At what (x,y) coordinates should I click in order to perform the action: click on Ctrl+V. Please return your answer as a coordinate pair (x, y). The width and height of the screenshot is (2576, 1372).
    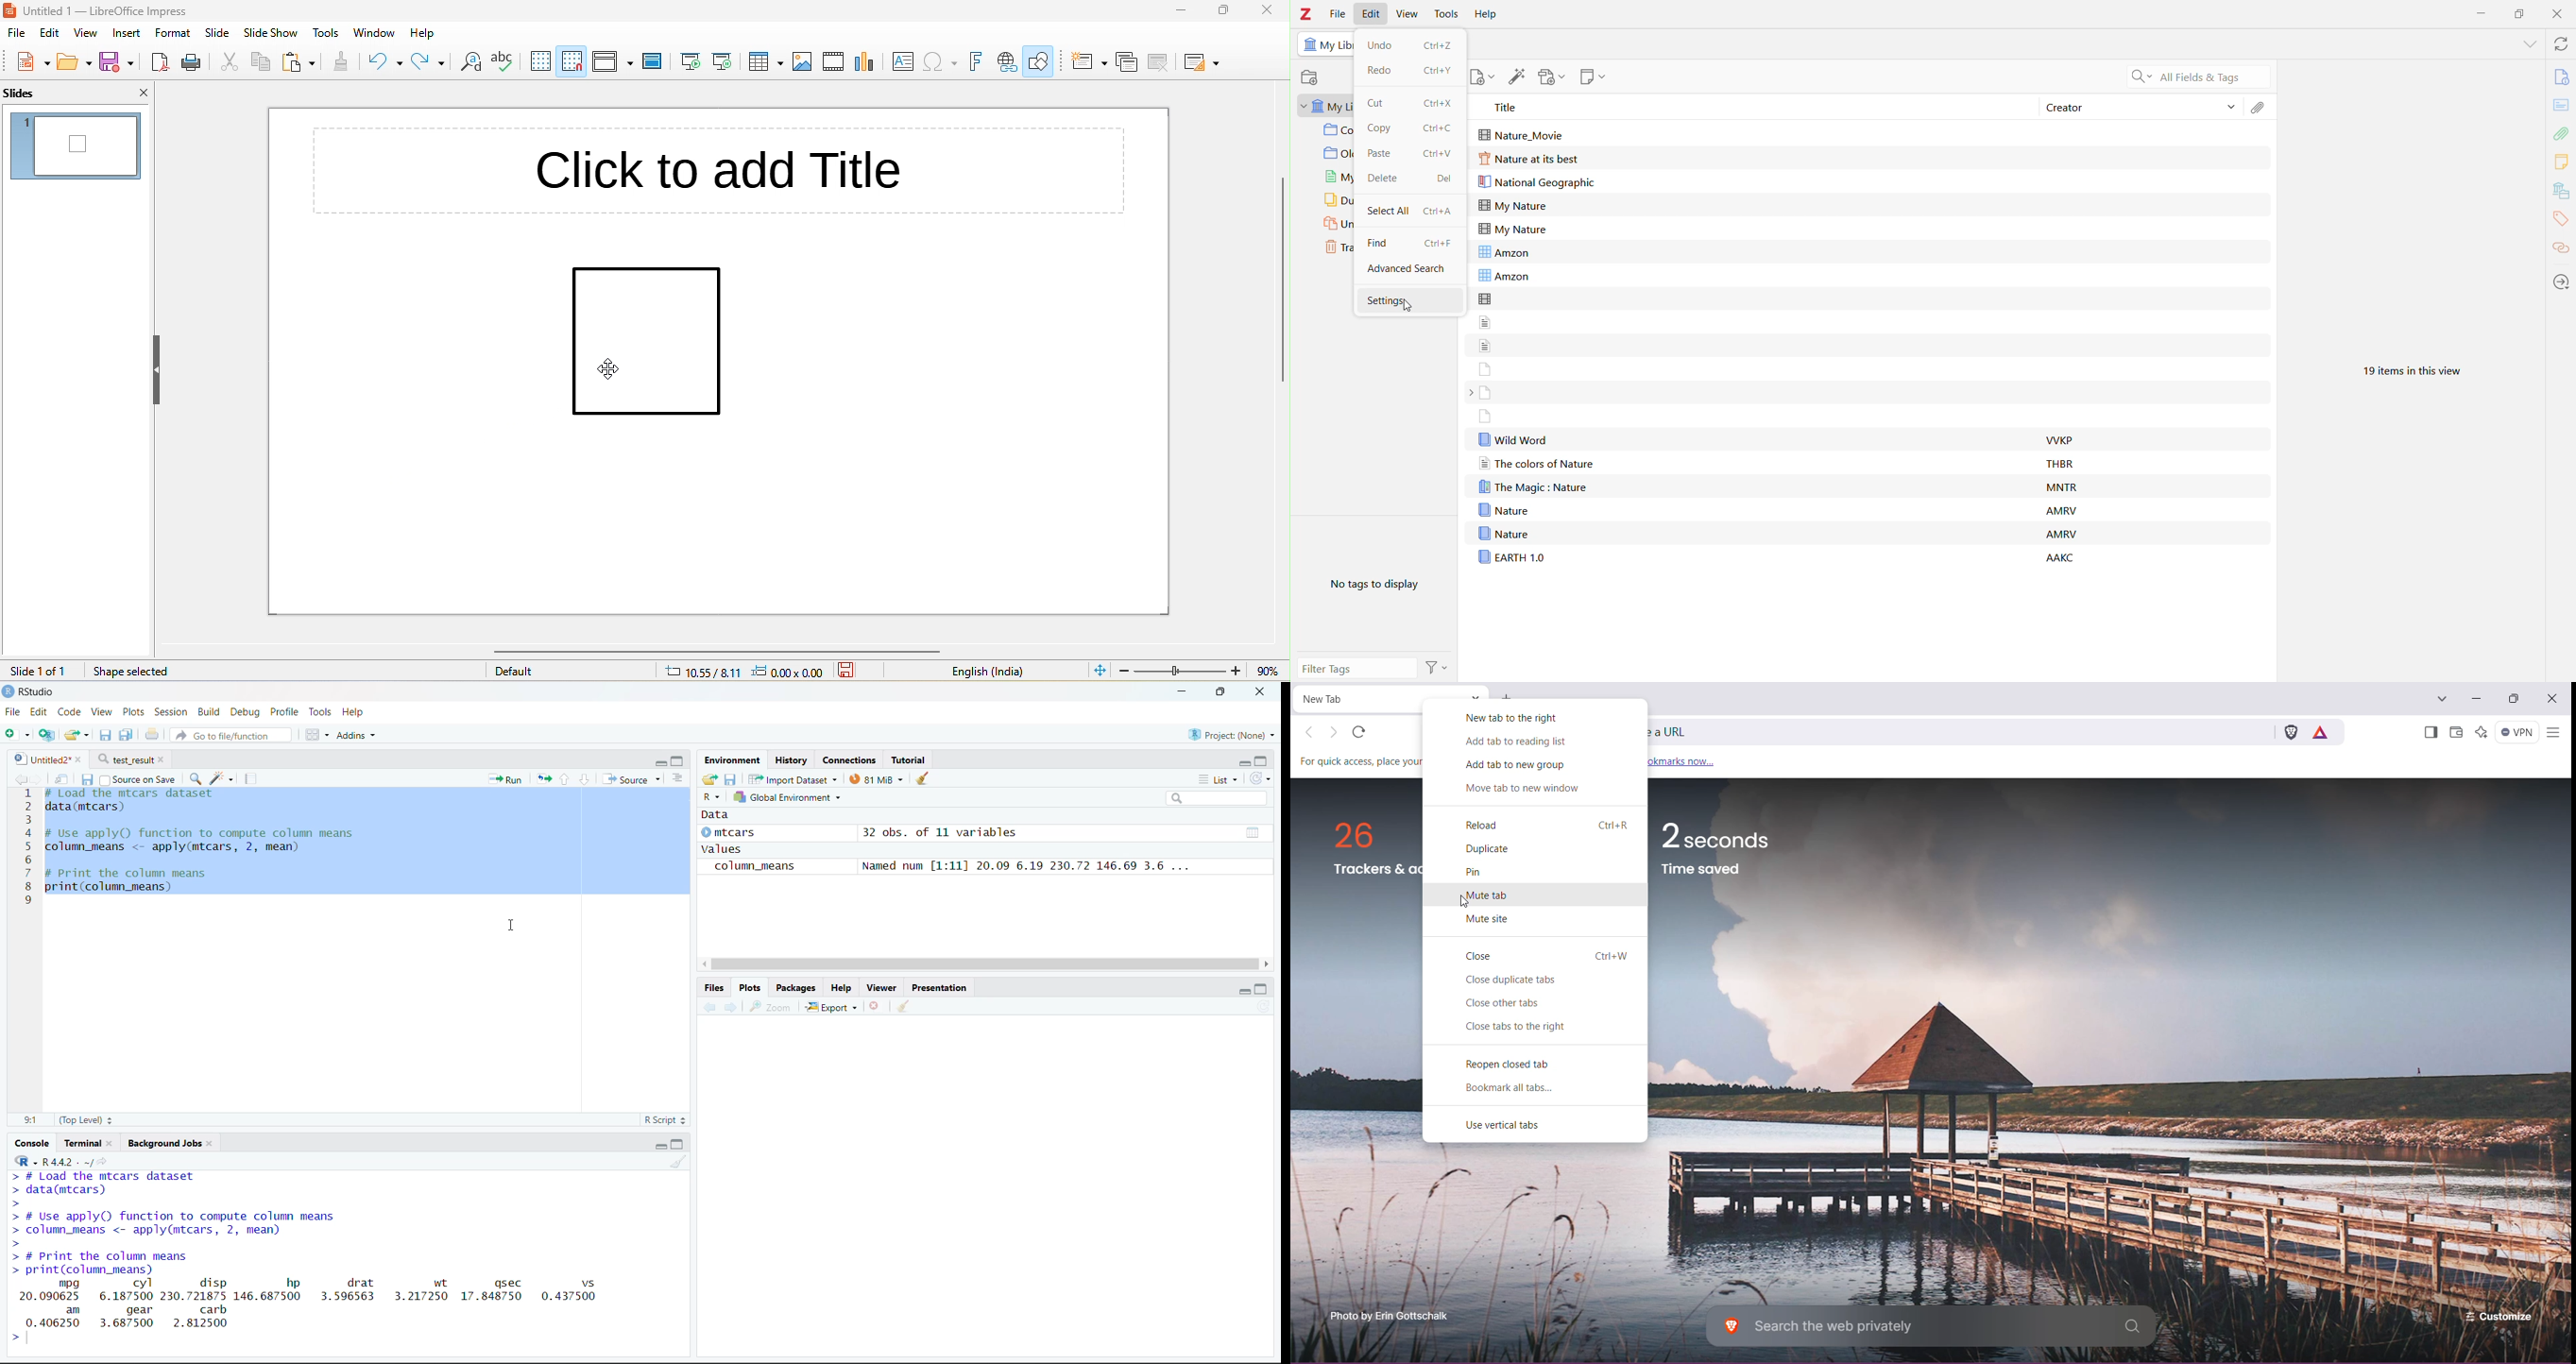
    Looking at the image, I should click on (1439, 153).